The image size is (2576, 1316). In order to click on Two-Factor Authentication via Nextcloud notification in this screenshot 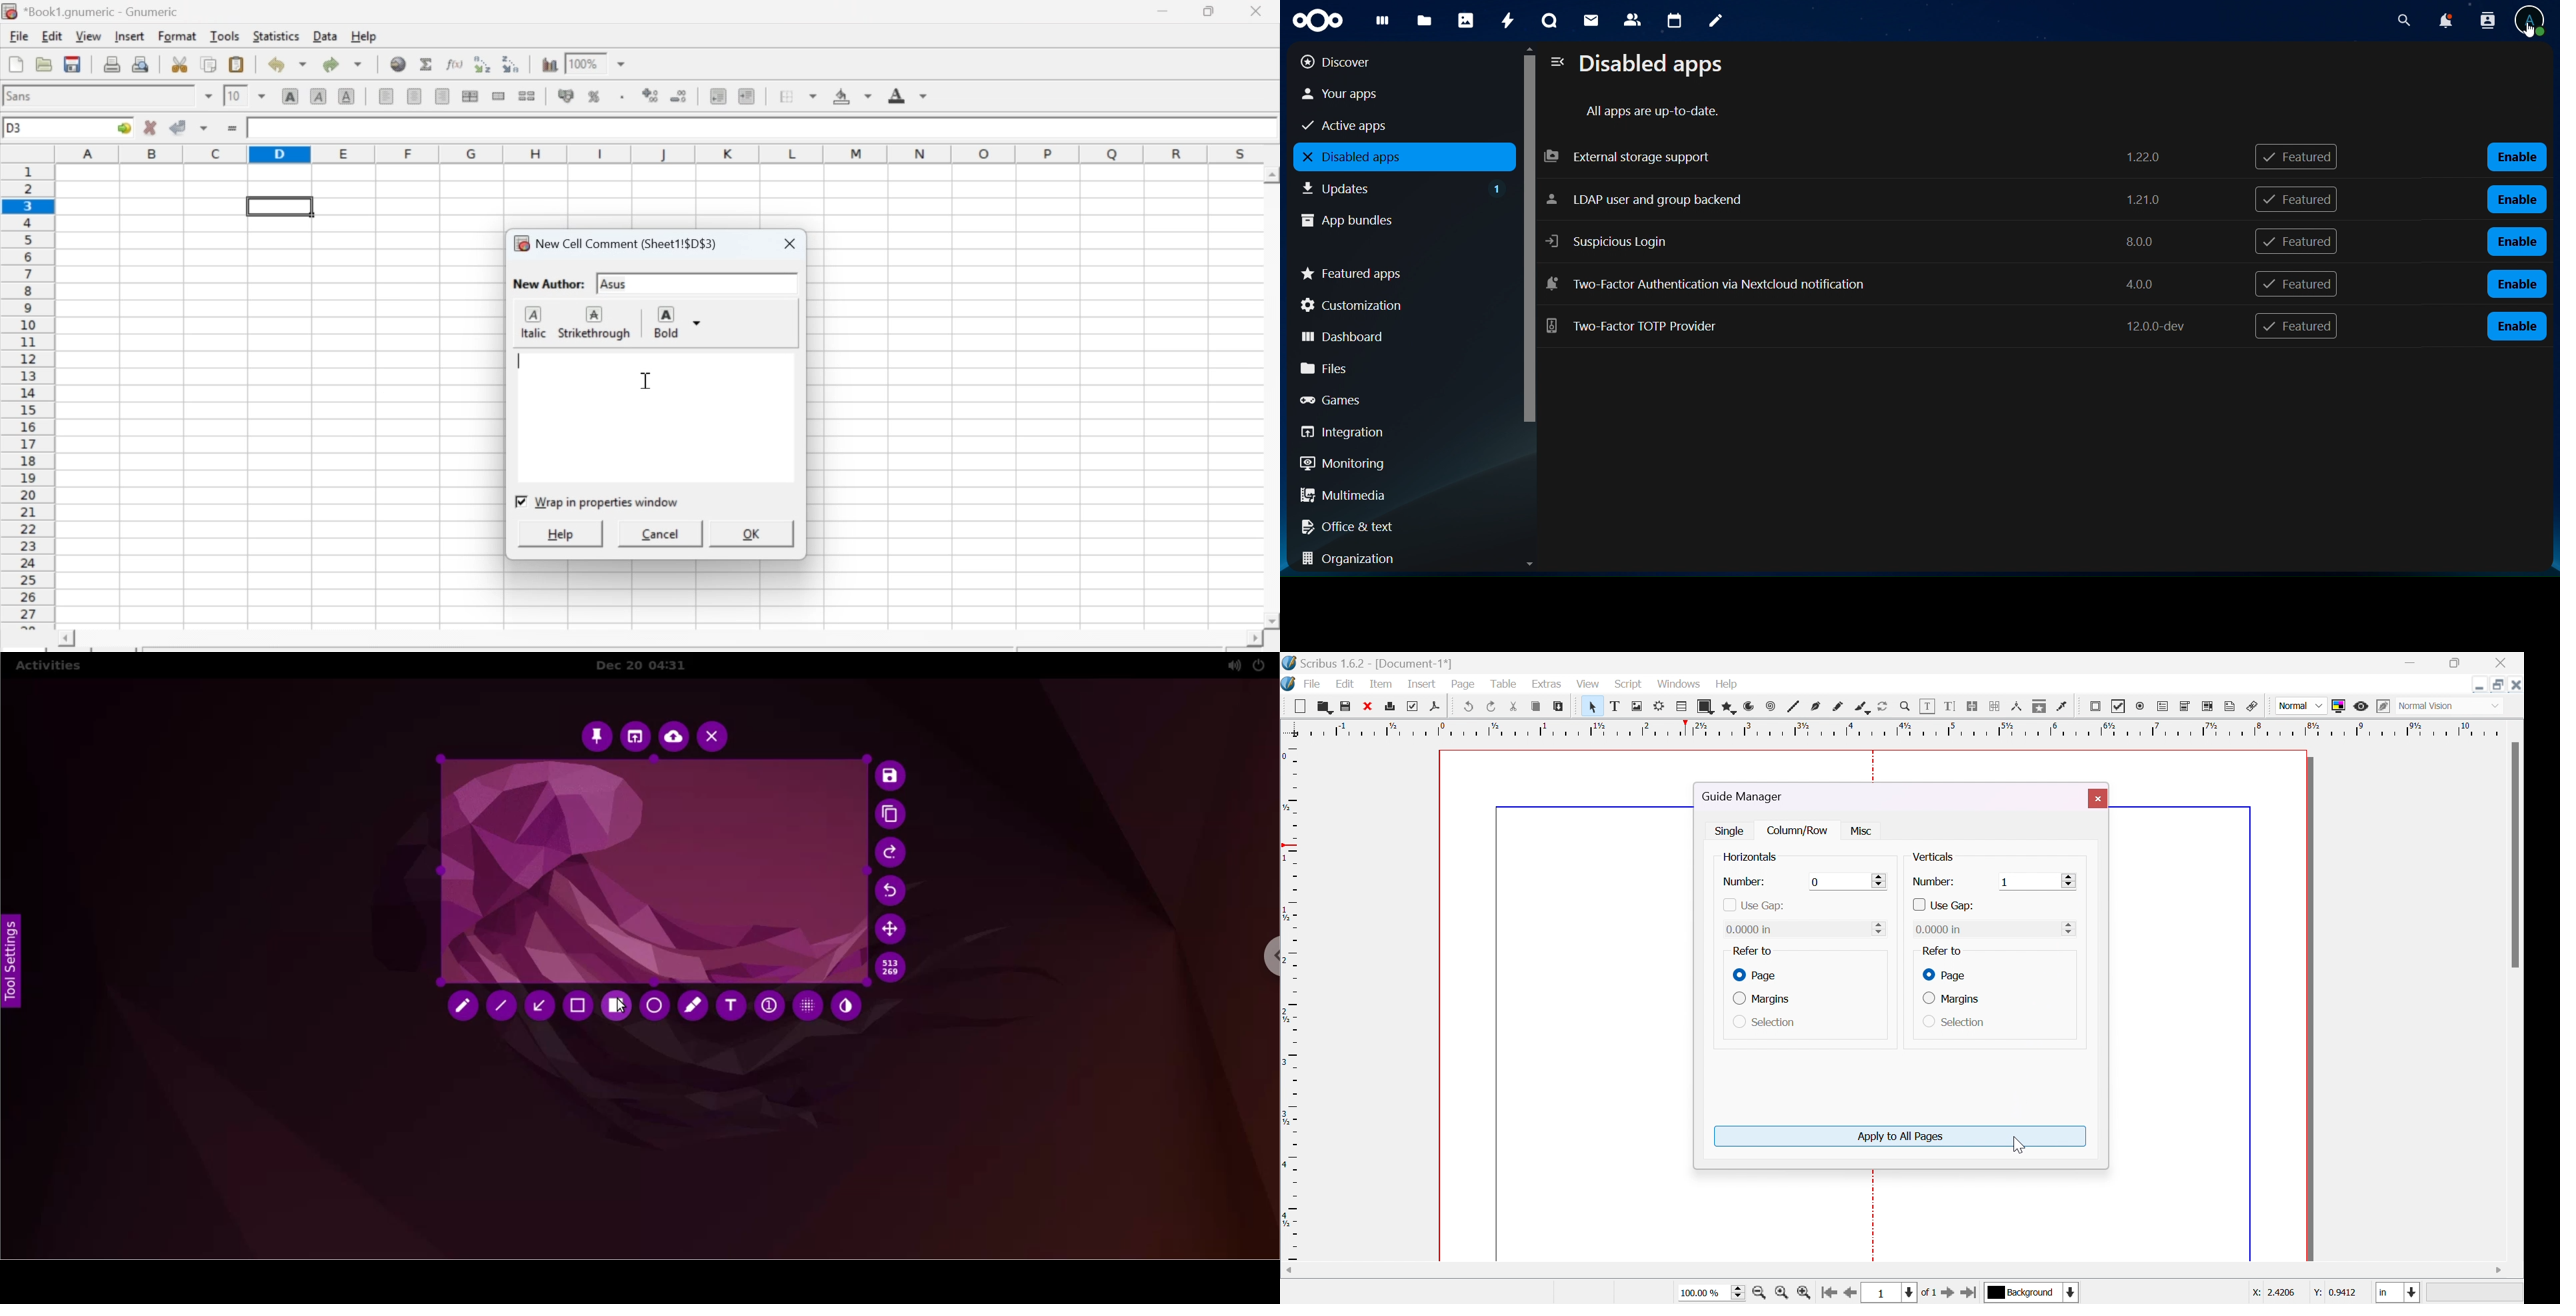, I will do `click(1869, 287)`.